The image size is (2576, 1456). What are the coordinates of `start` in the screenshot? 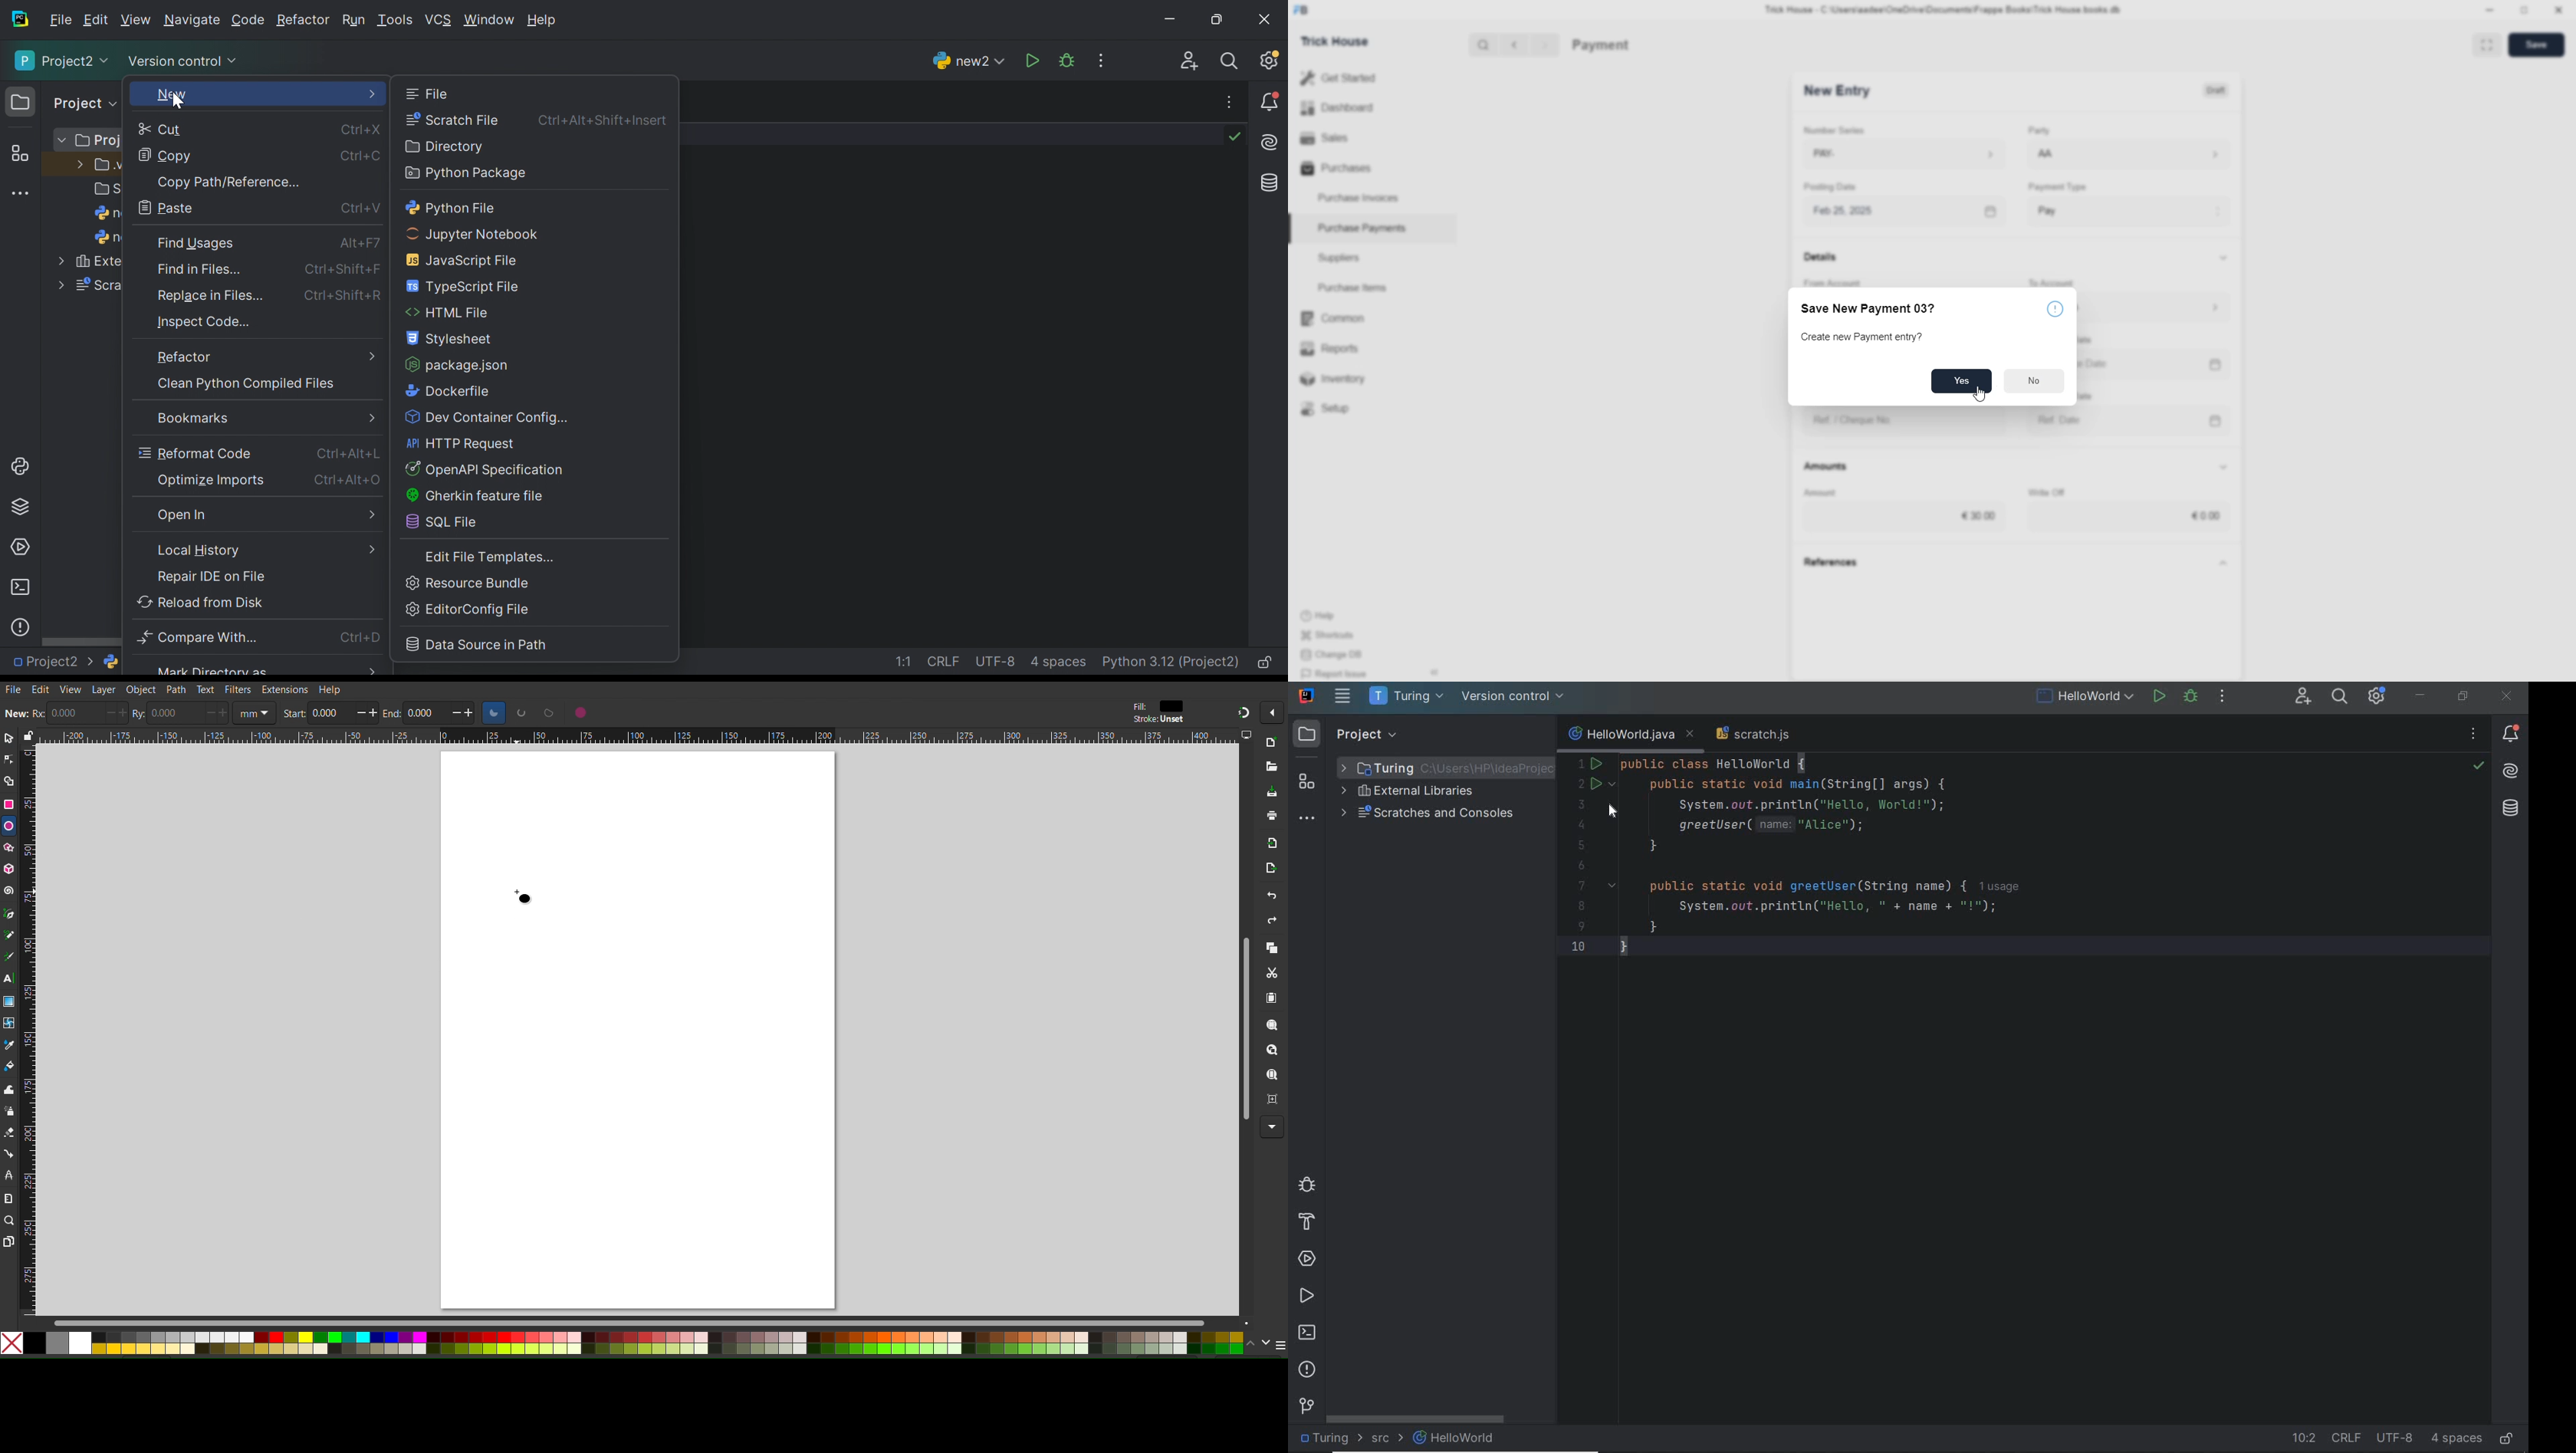 It's located at (292, 715).